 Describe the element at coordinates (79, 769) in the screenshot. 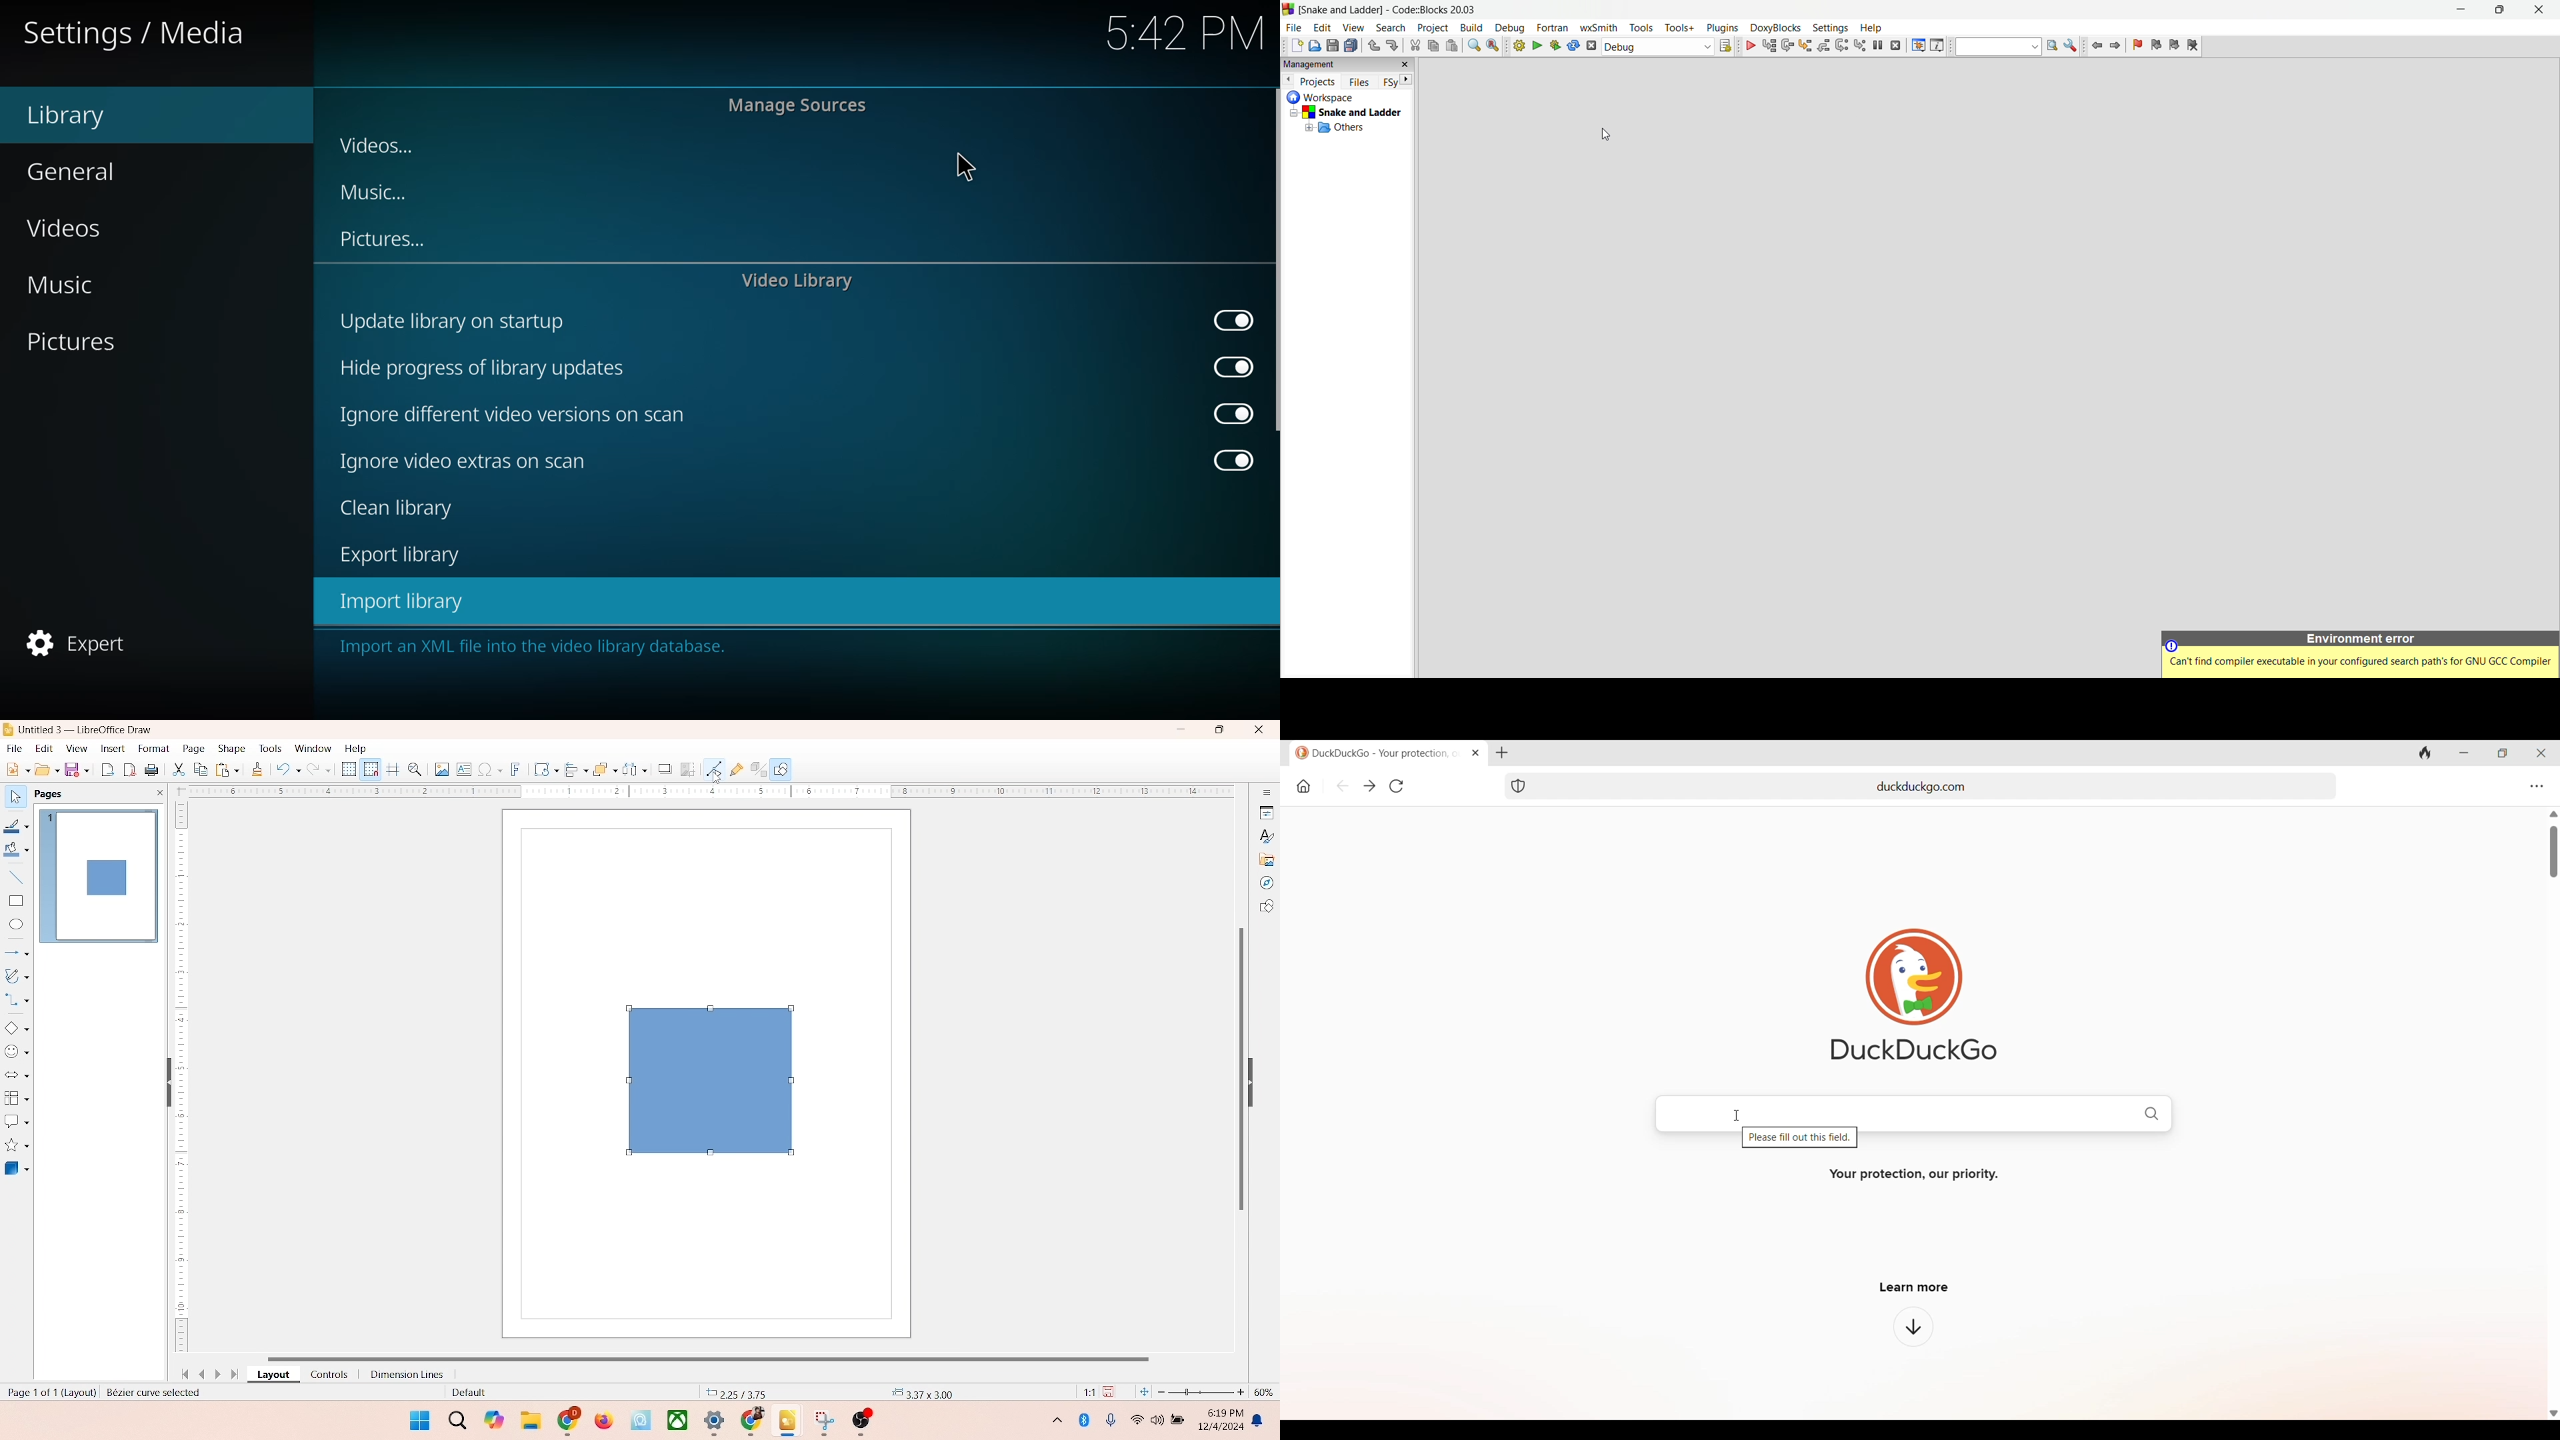

I see `save` at that location.